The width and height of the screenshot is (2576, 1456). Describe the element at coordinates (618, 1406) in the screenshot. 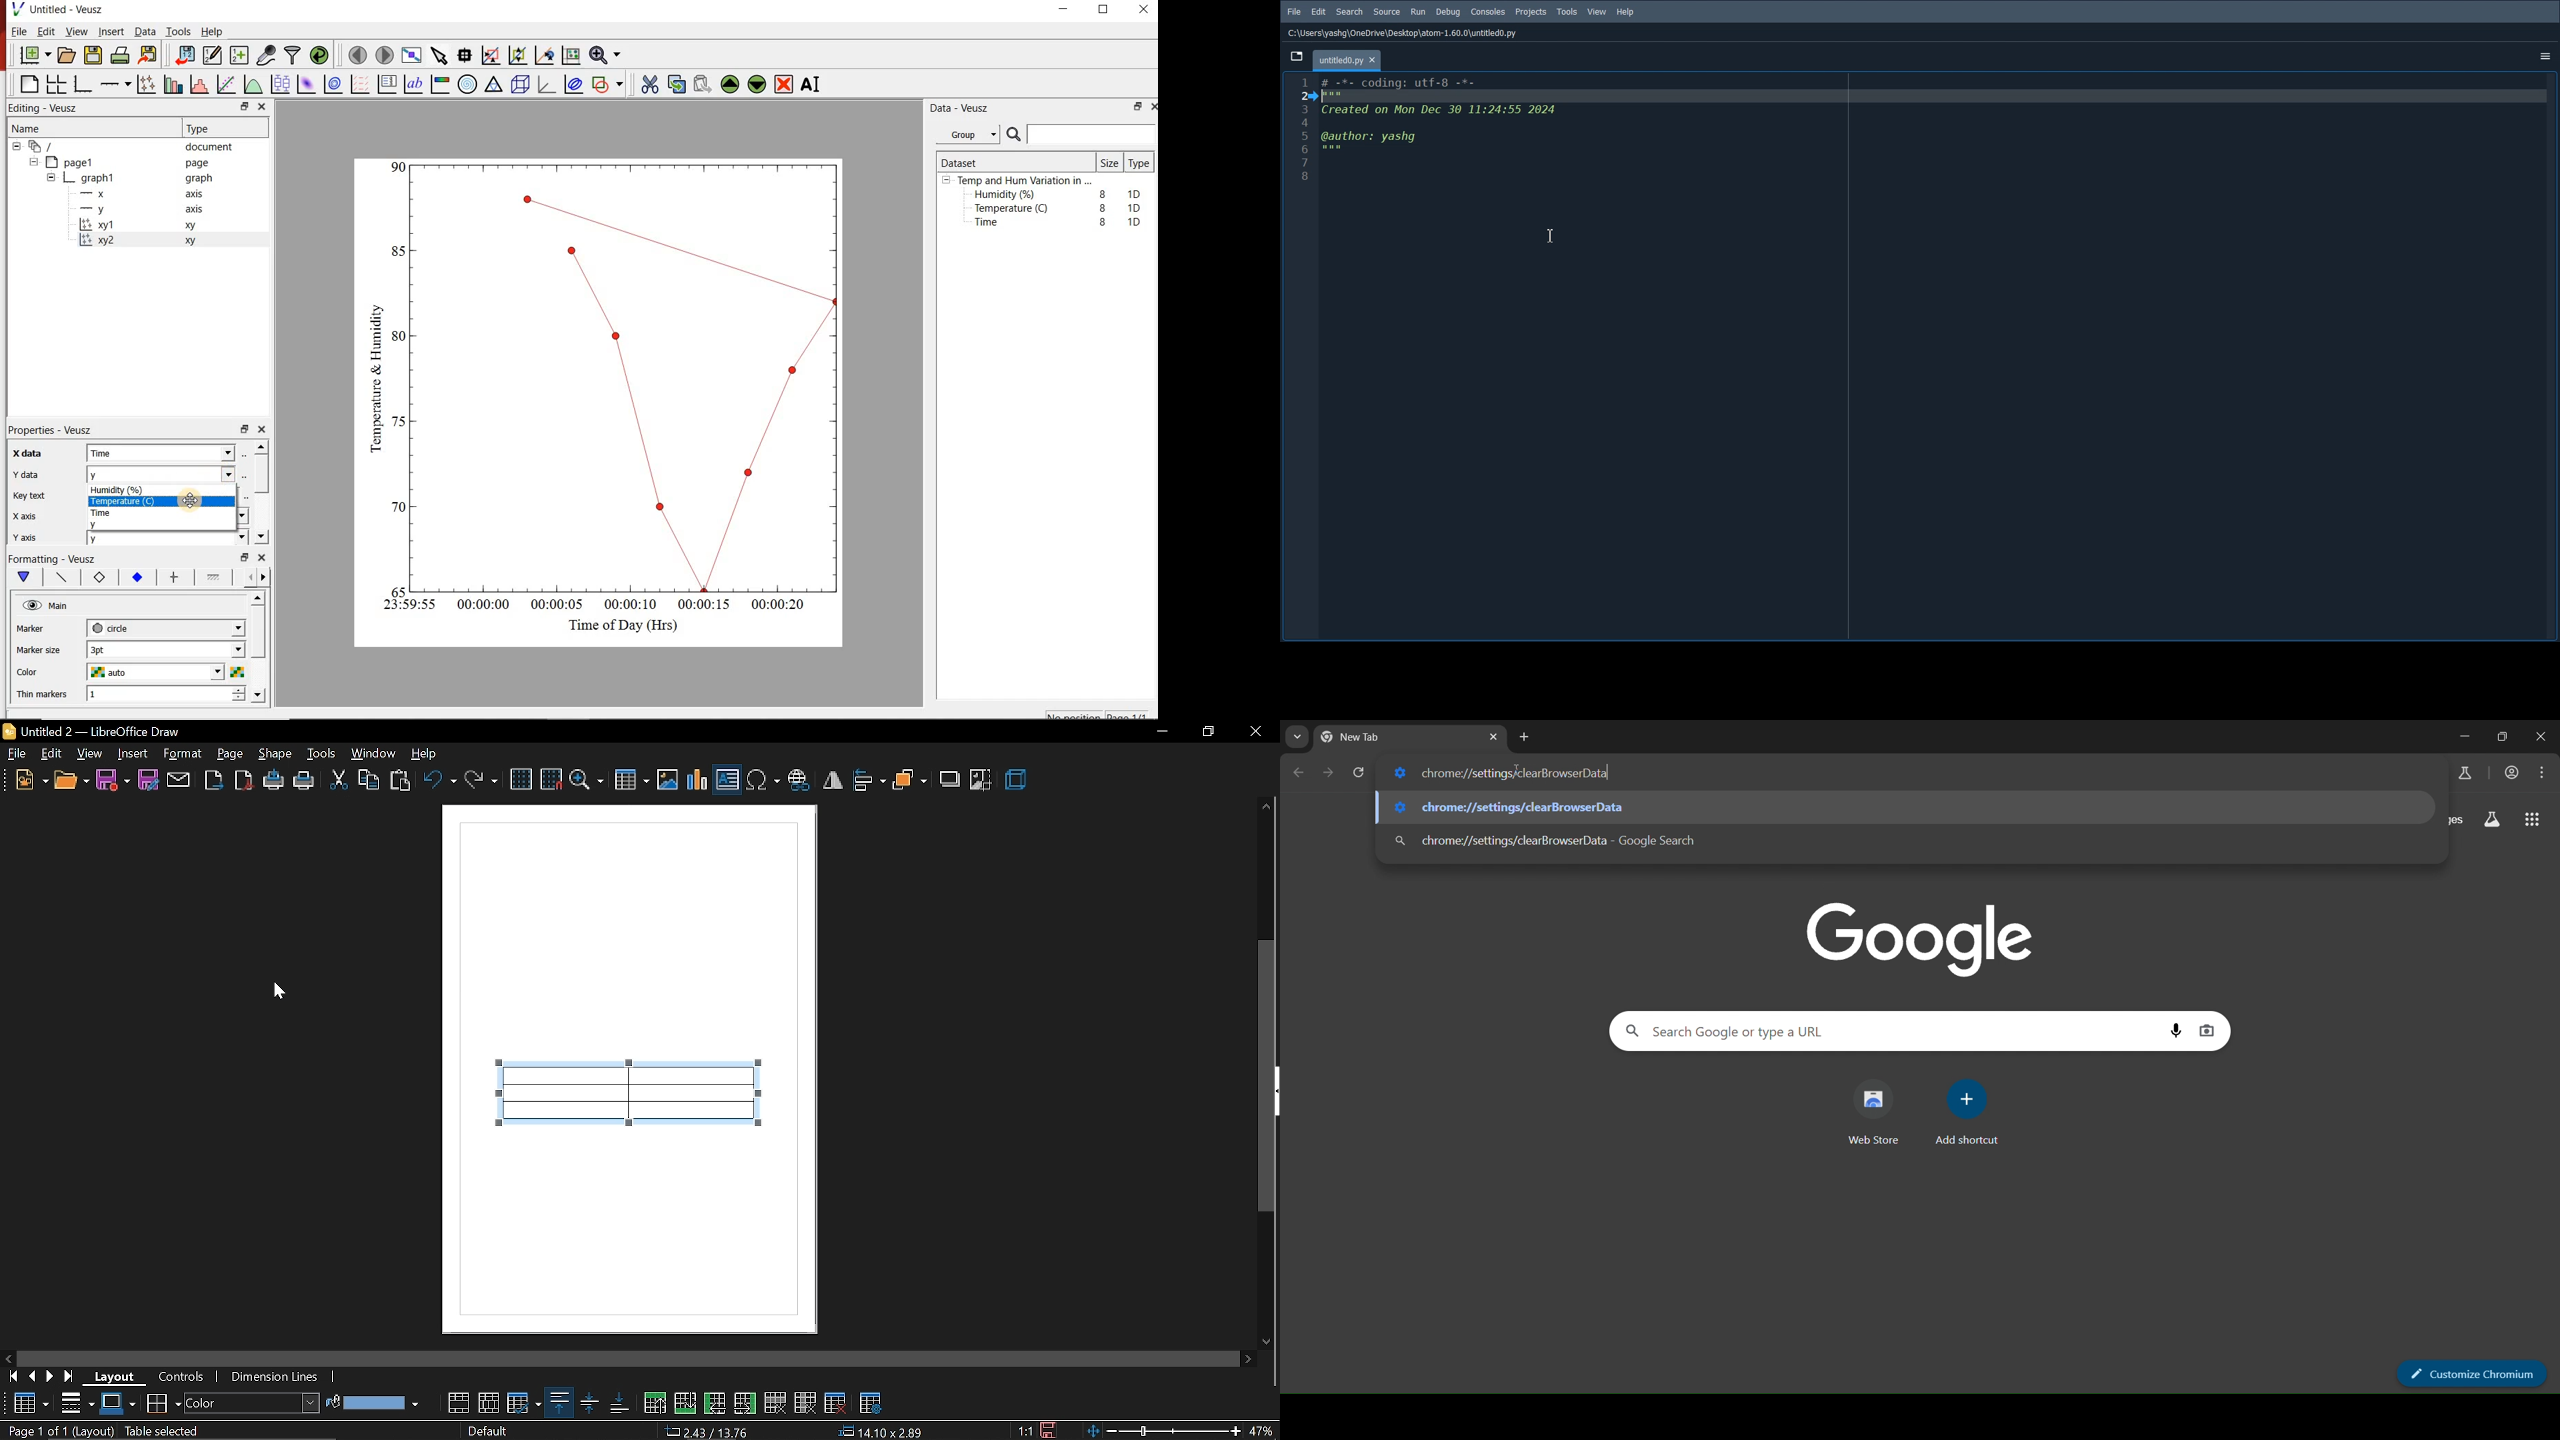

I see `align bottom` at that location.